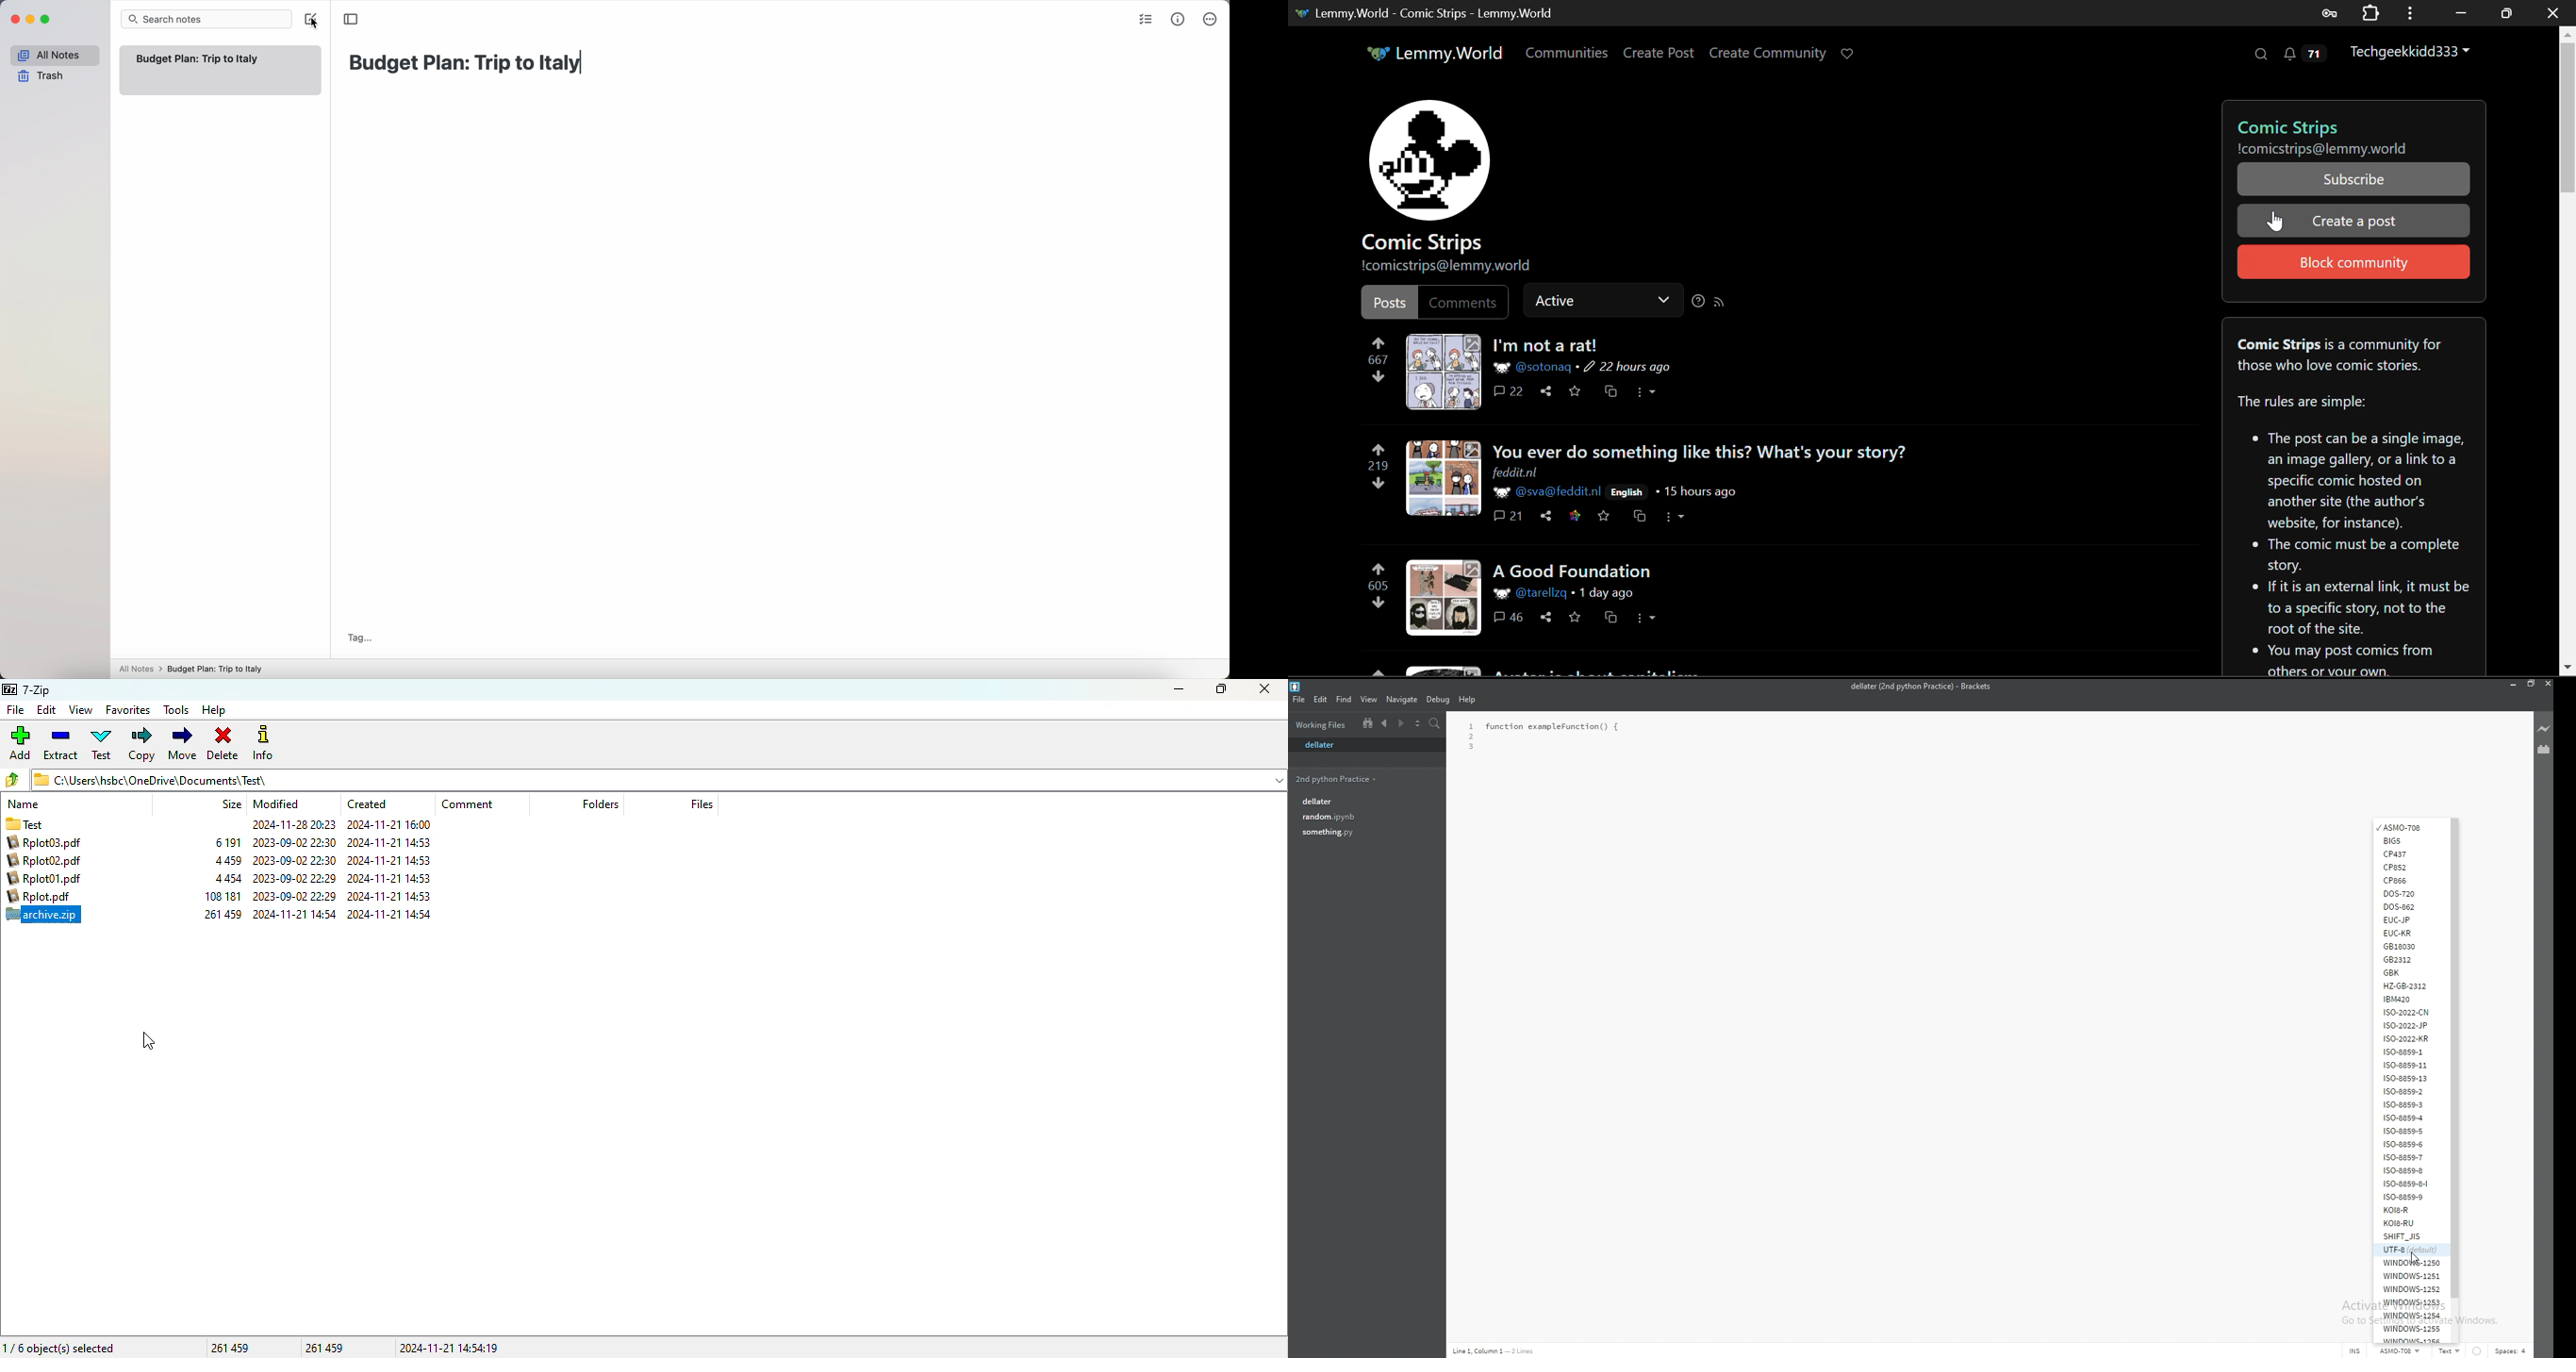 This screenshot has height=1372, width=2576. What do you see at coordinates (1768, 52) in the screenshot?
I see `Create Community` at bounding box center [1768, 52].